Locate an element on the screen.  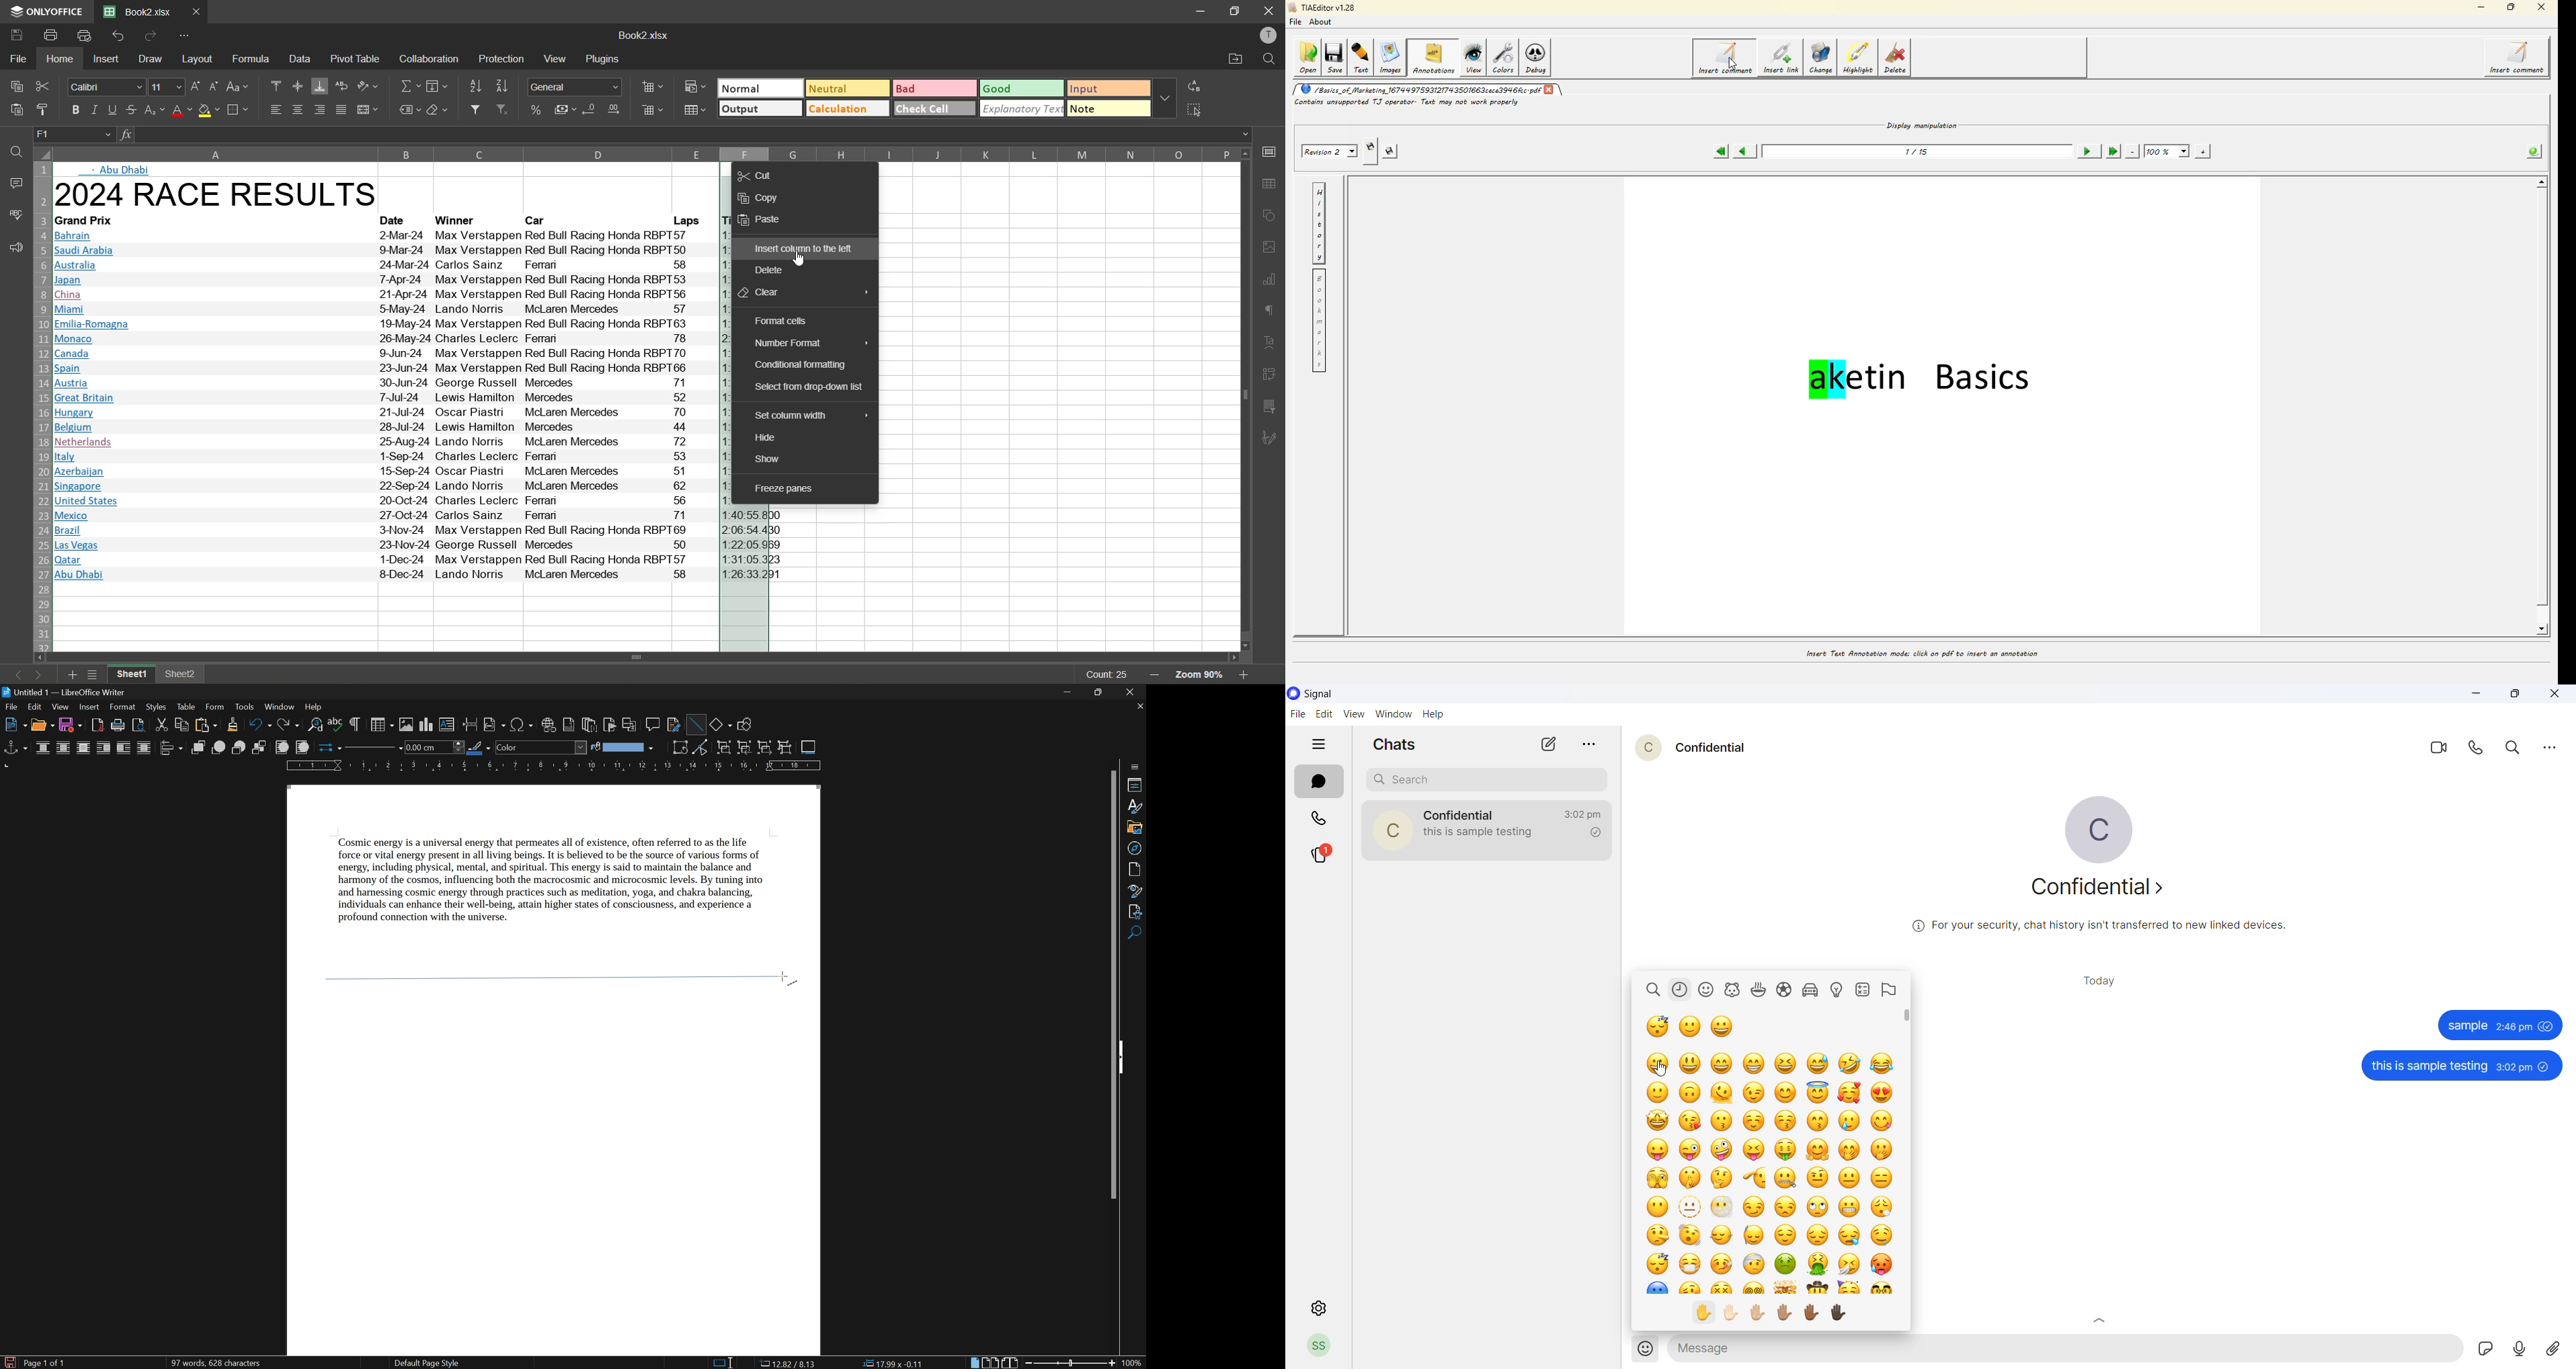
explanatory text is located at coordinates (1024, 109).